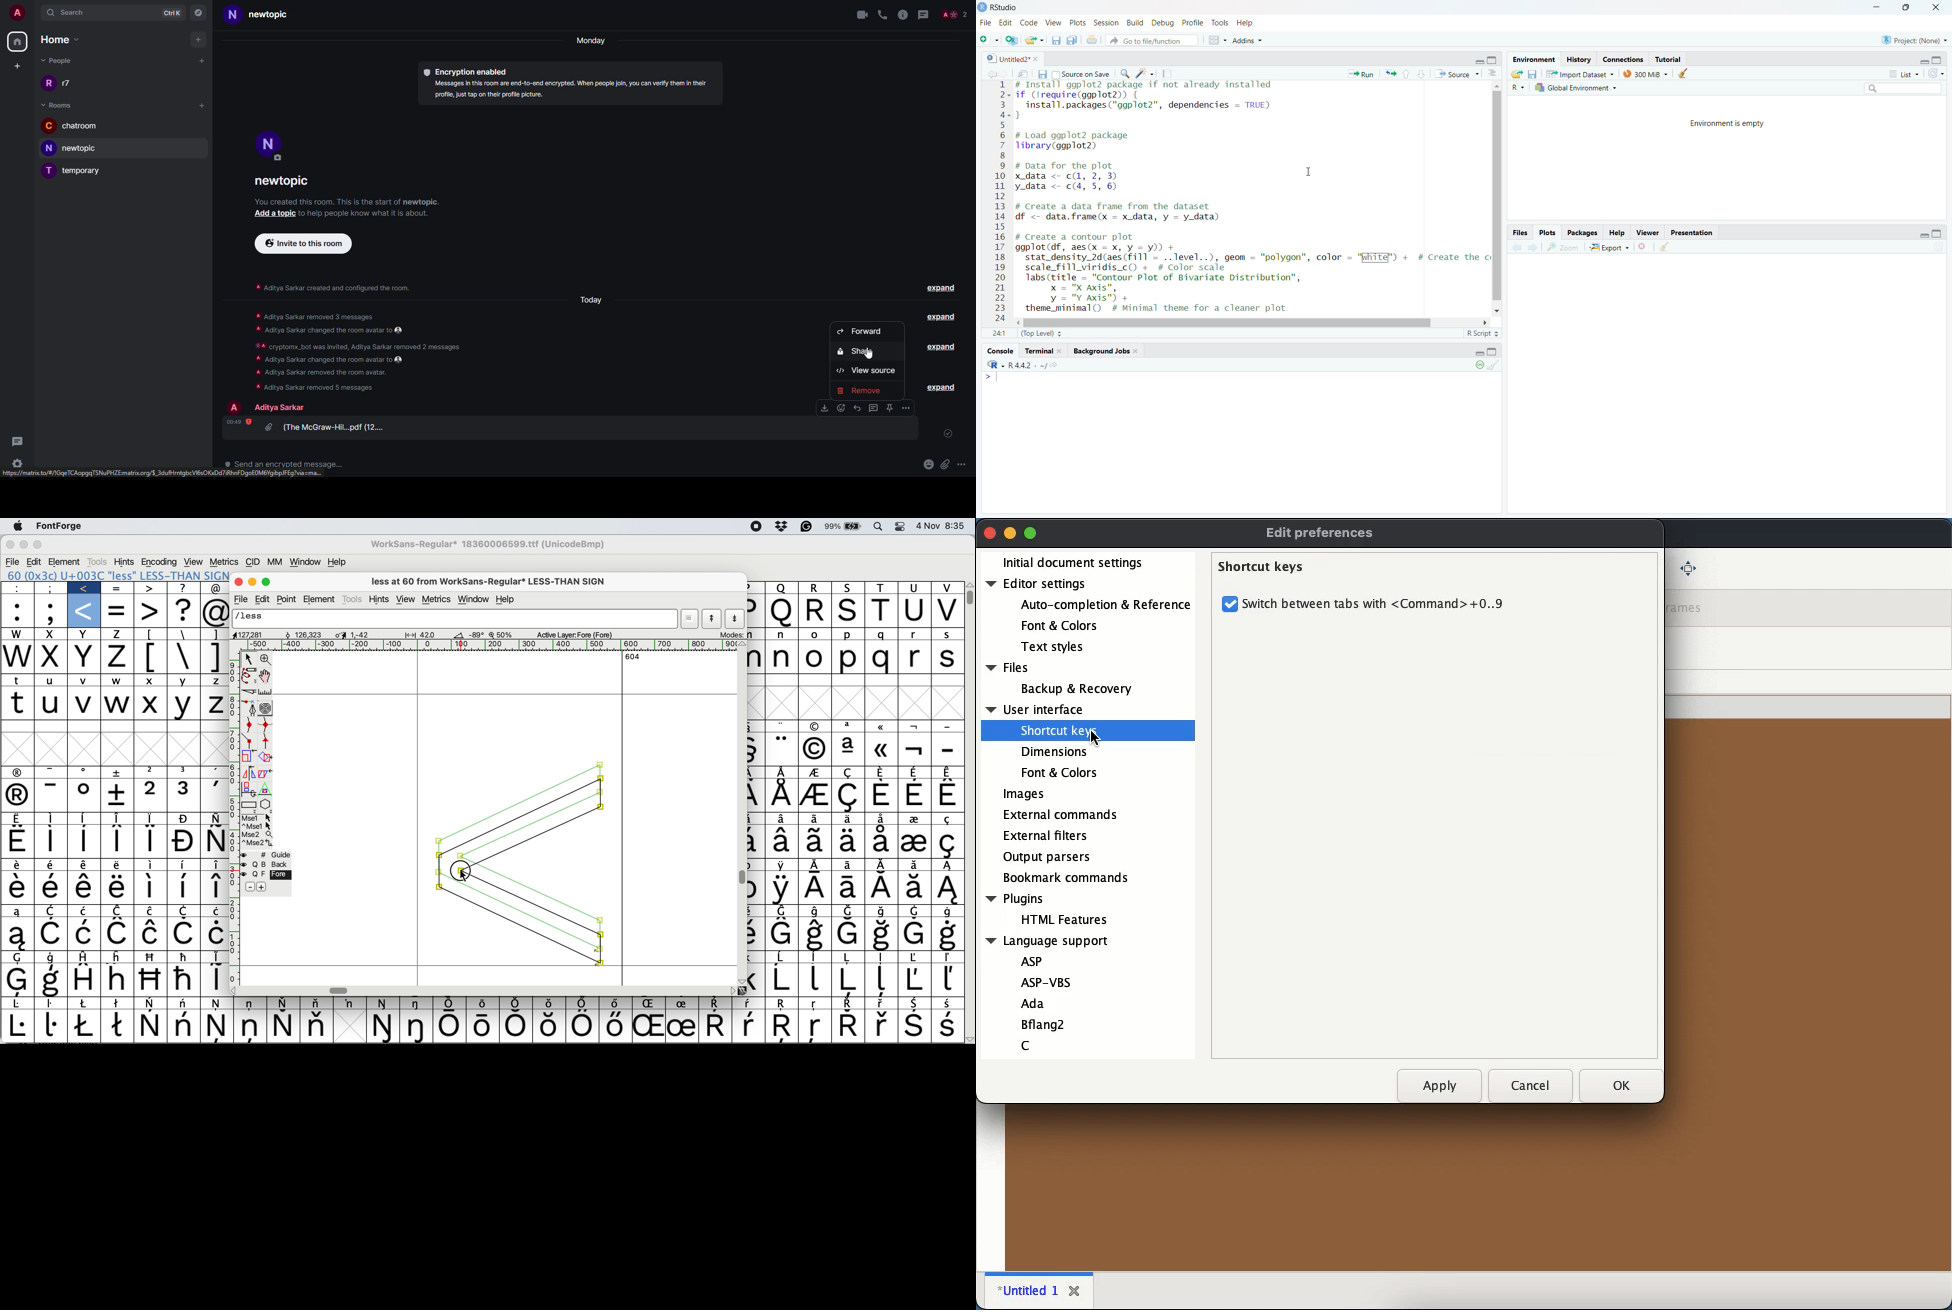 The image size is (1960, 1316). What do you see at coordinates (85, 703) in the screenshot?
I see `v` at bounding box center [85, 703].